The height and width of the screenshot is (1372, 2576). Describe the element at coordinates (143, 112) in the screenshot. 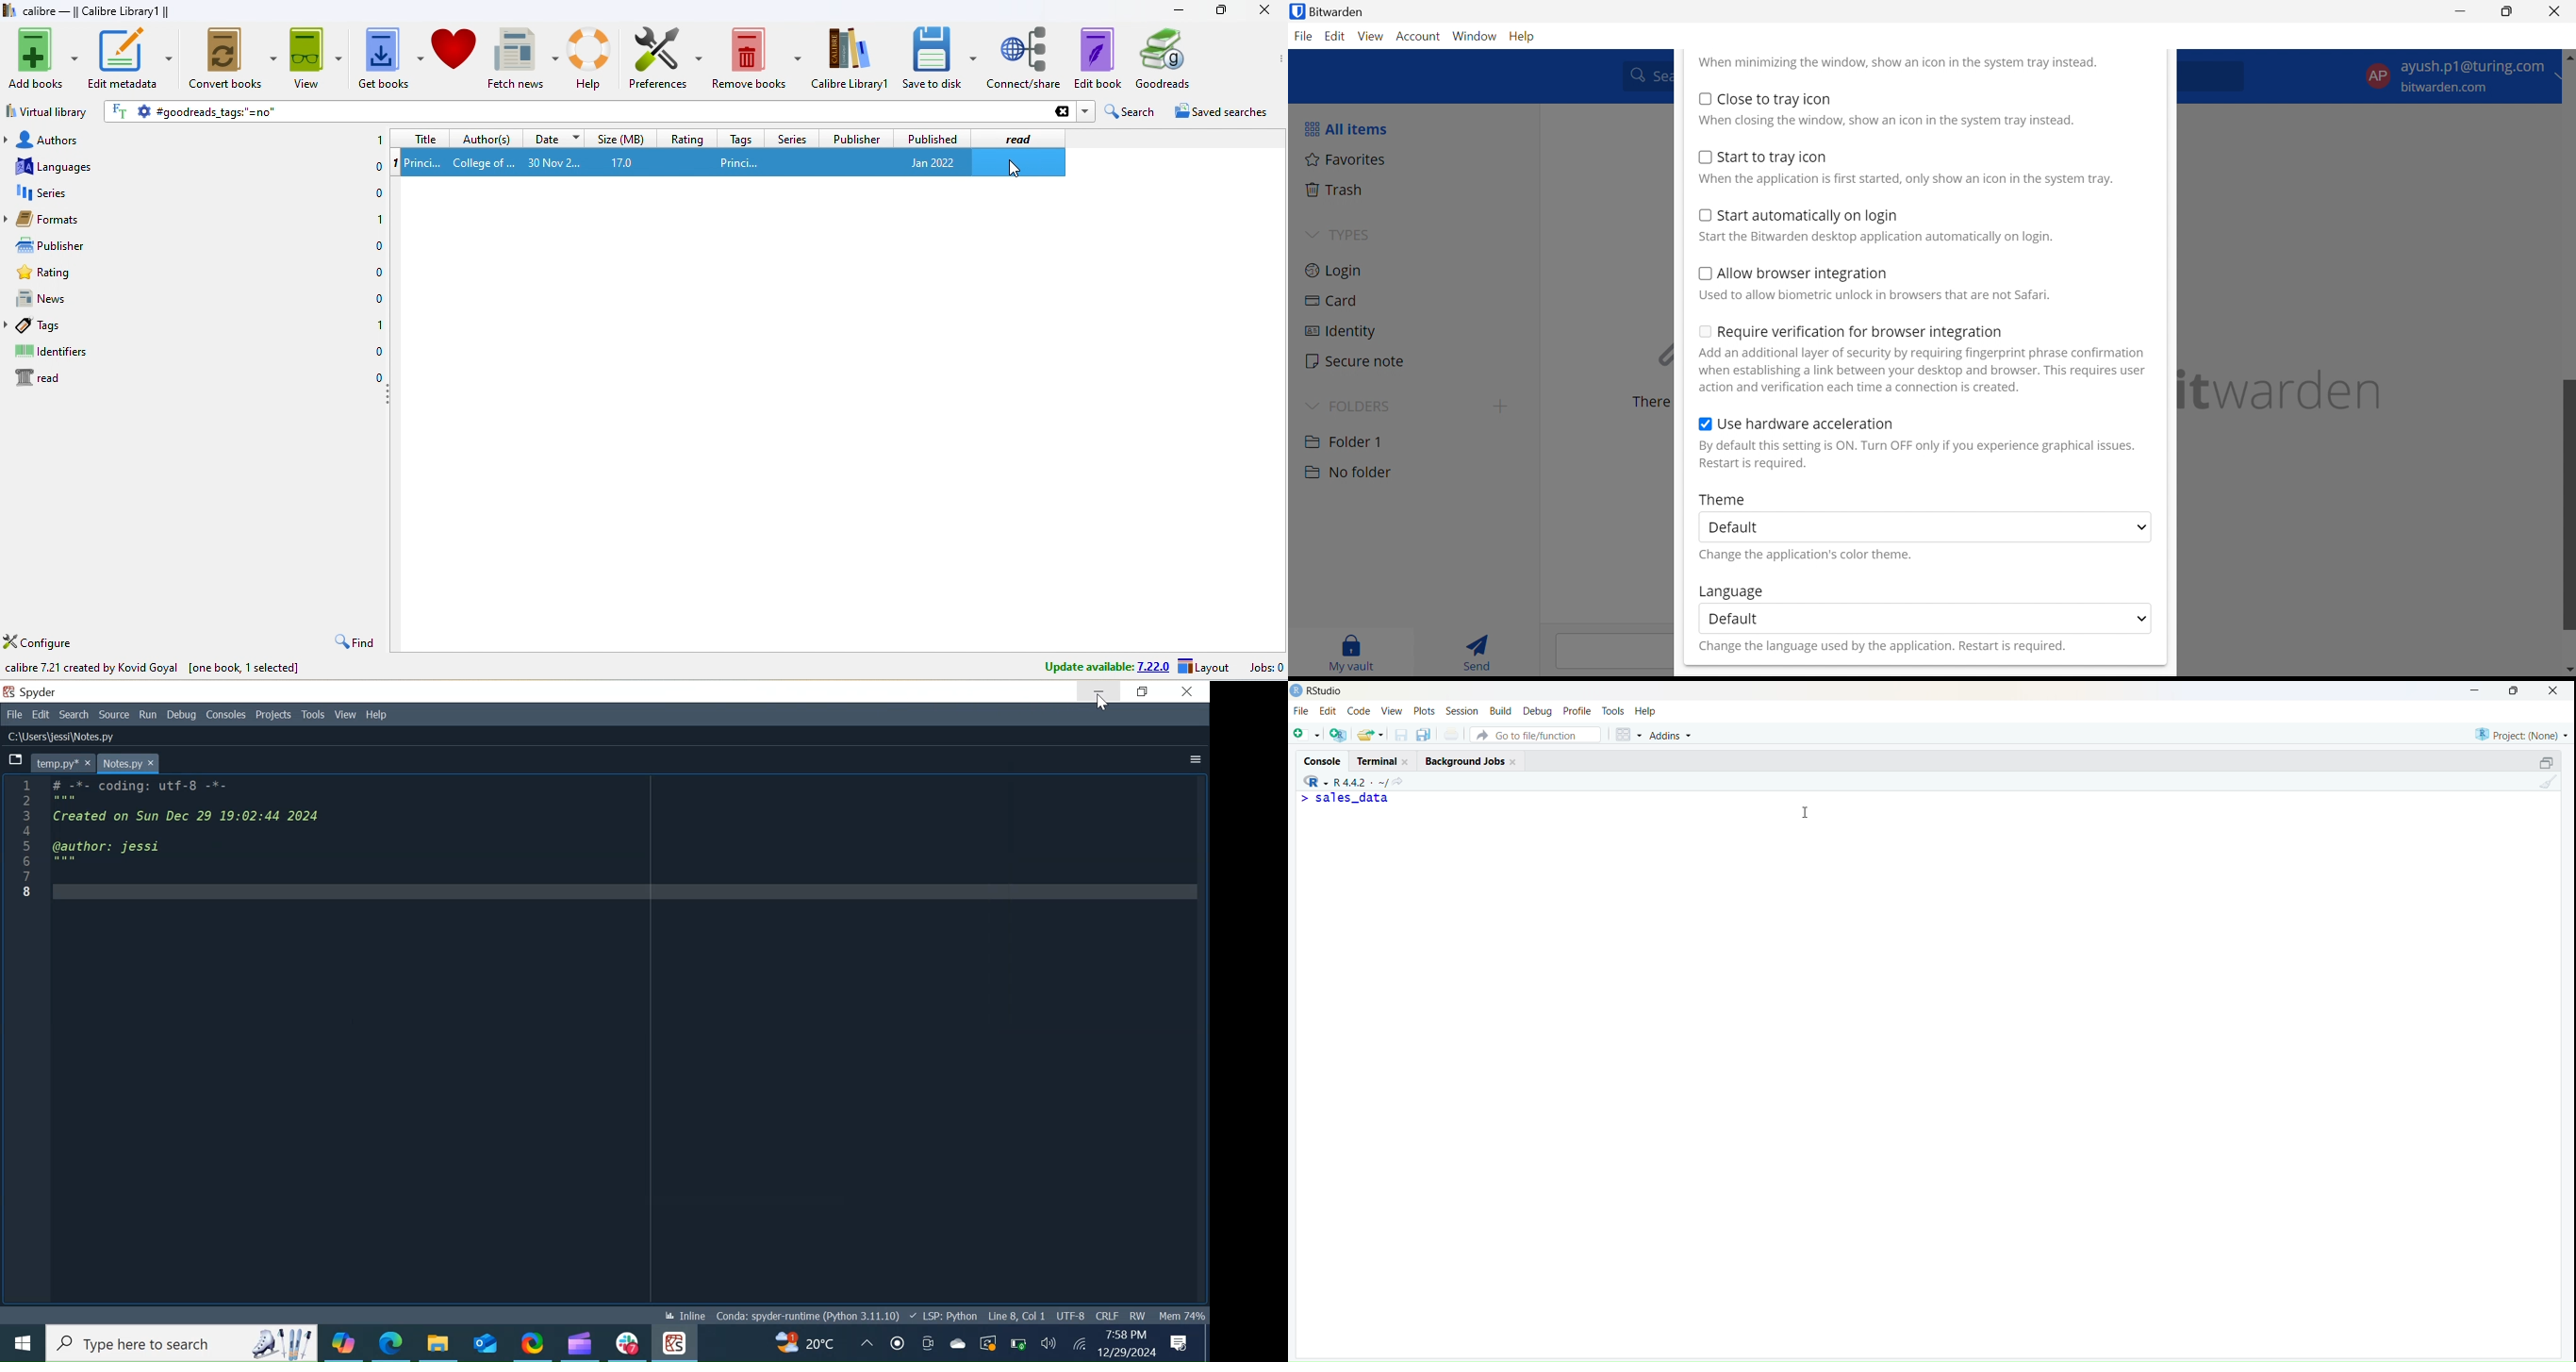

I see `settings` at that location.